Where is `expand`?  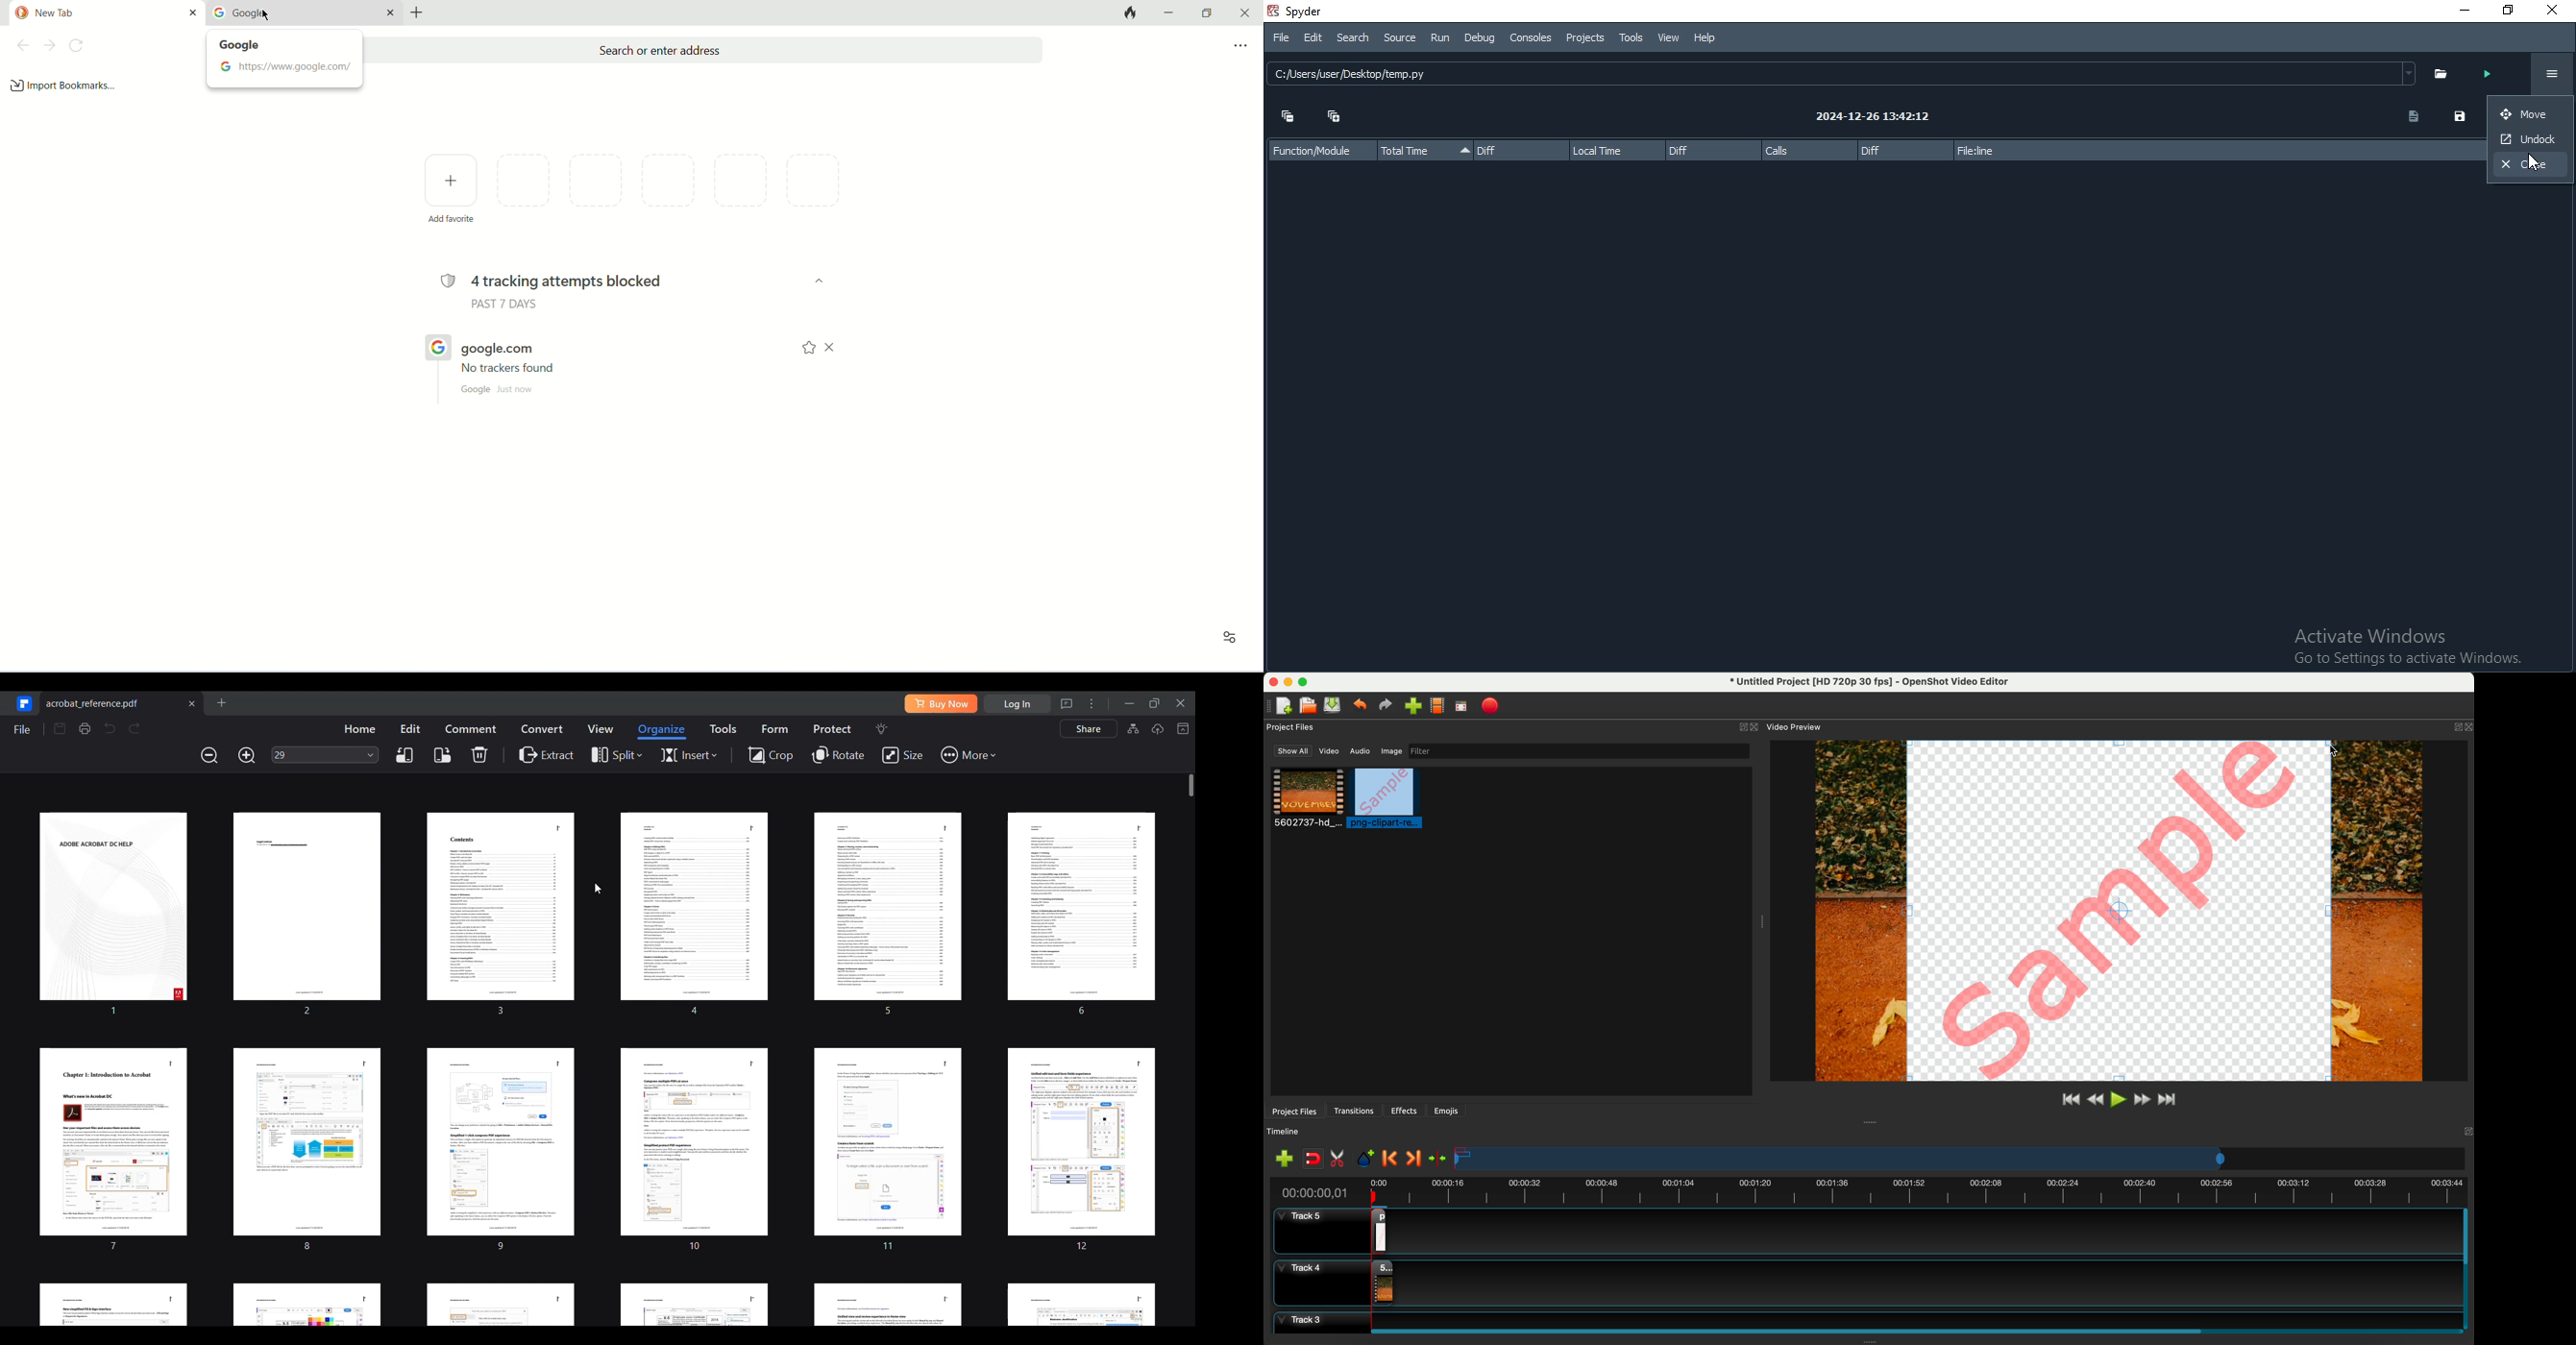 expand is located at coordinates (1337, 116).